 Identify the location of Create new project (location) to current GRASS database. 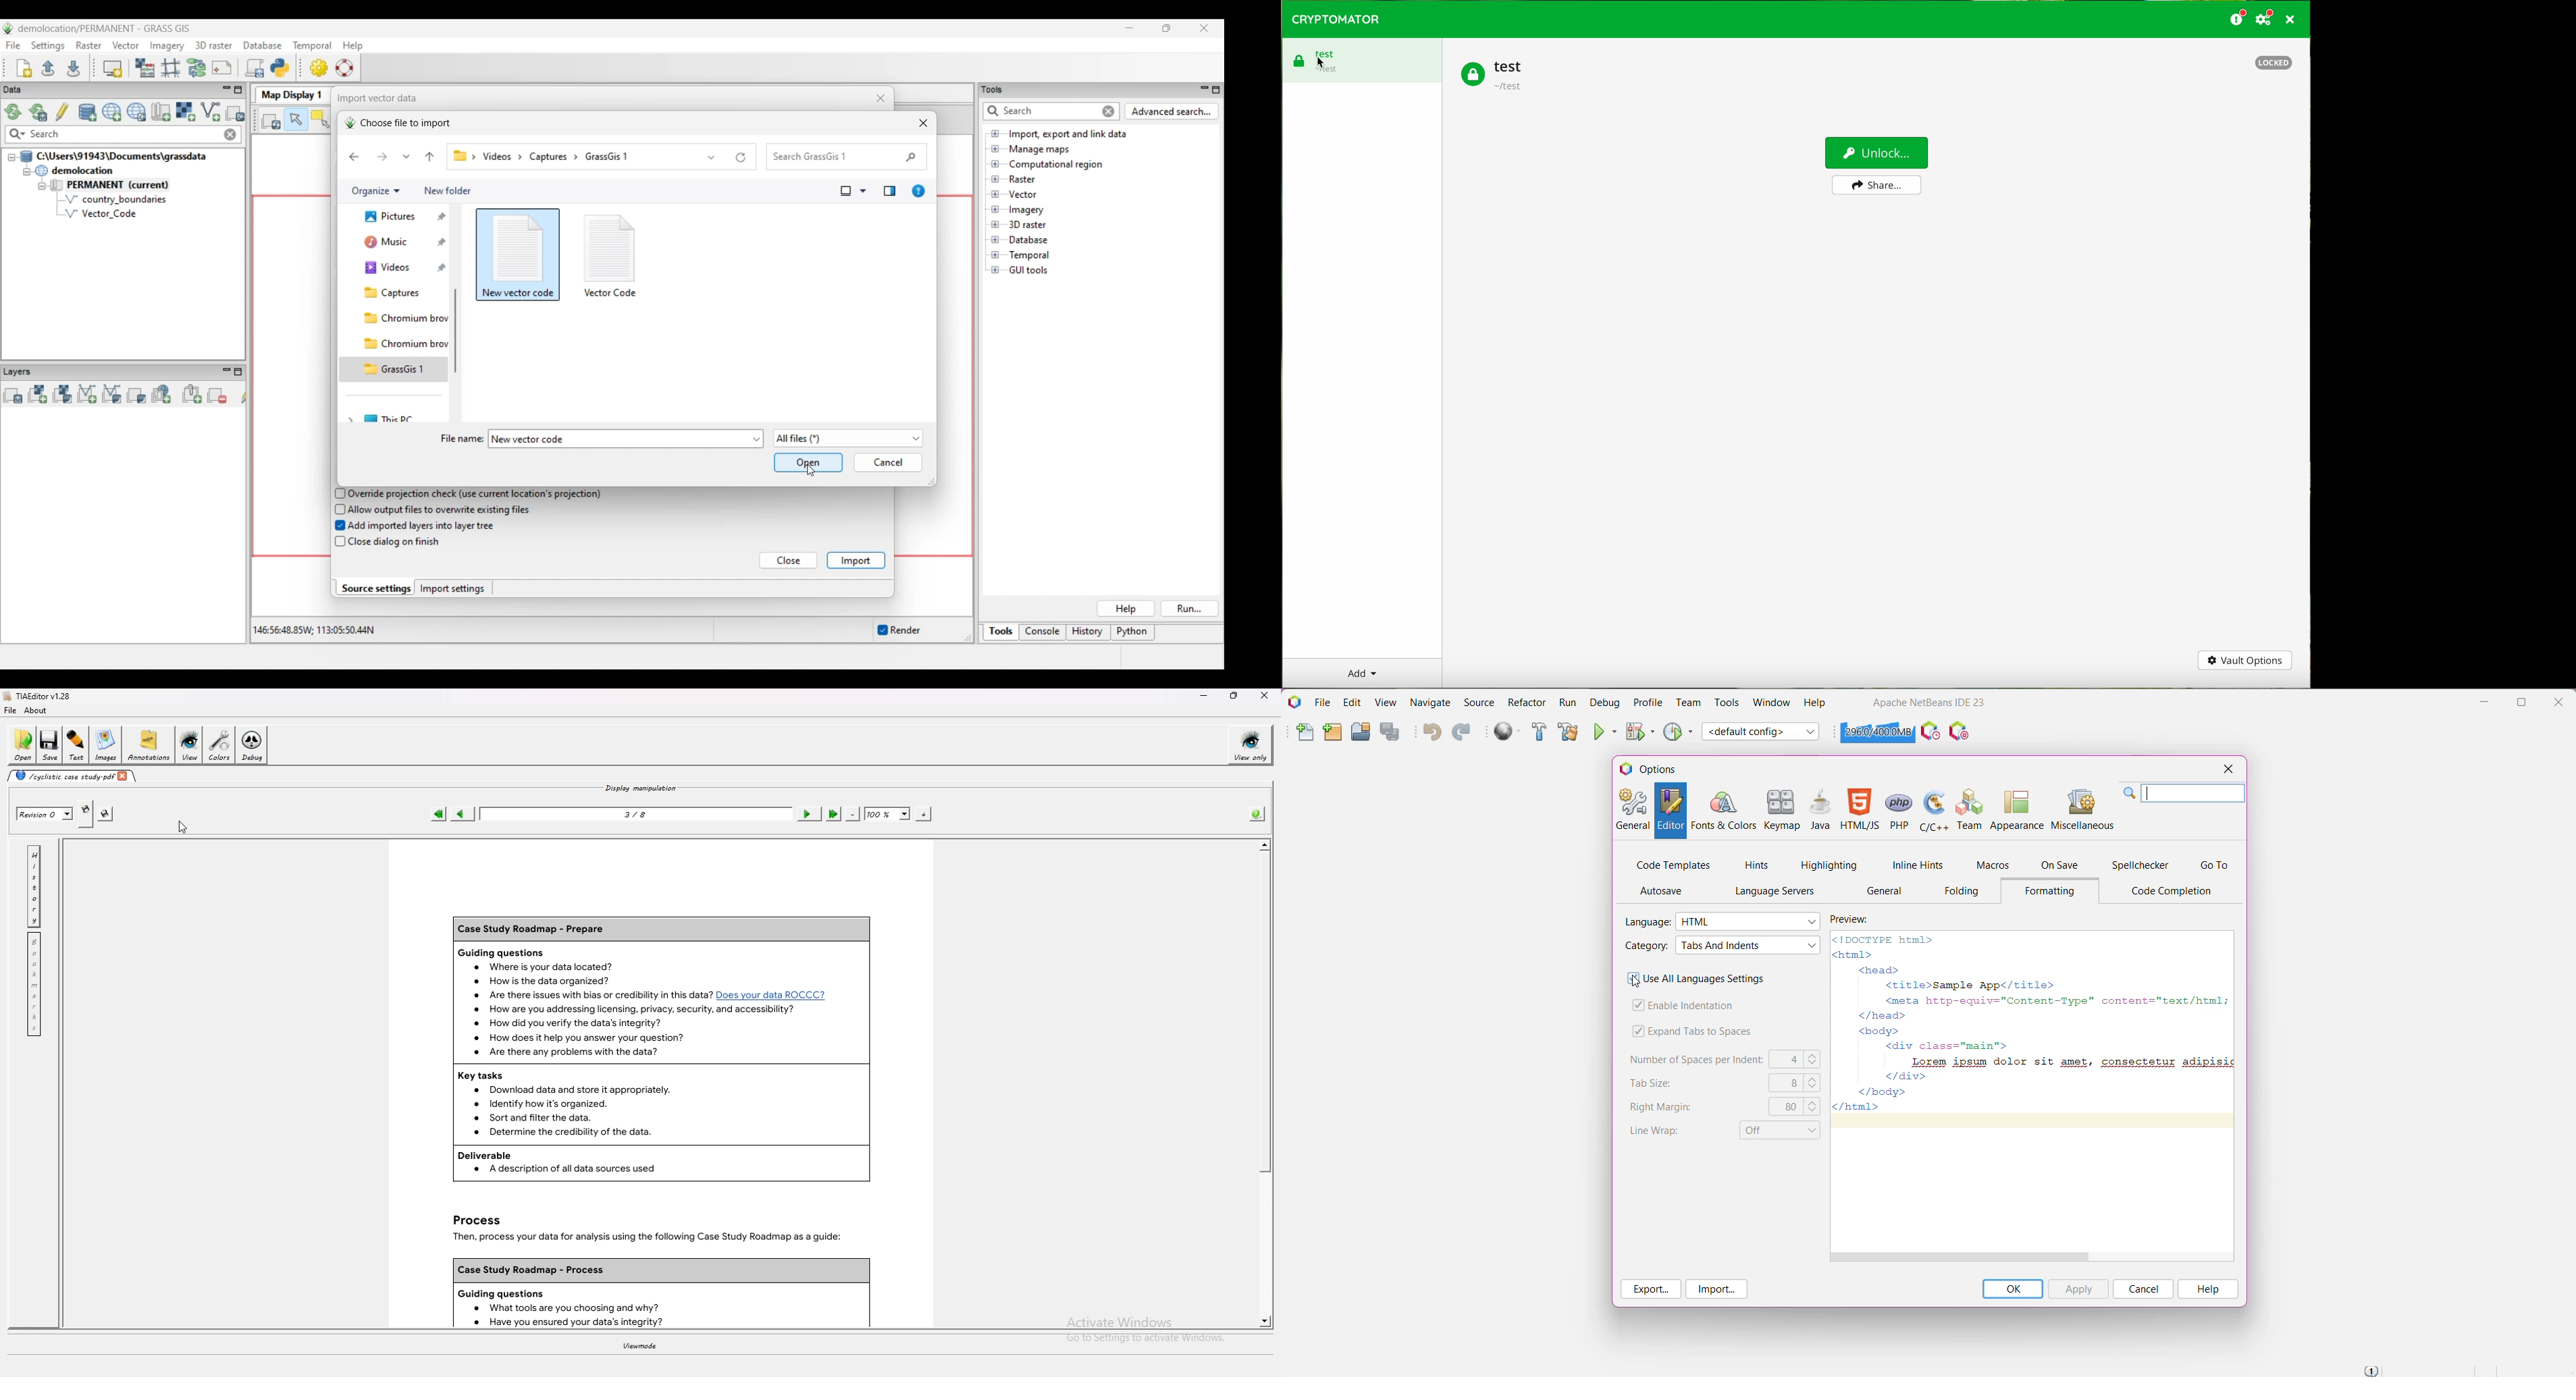
(112, 112).